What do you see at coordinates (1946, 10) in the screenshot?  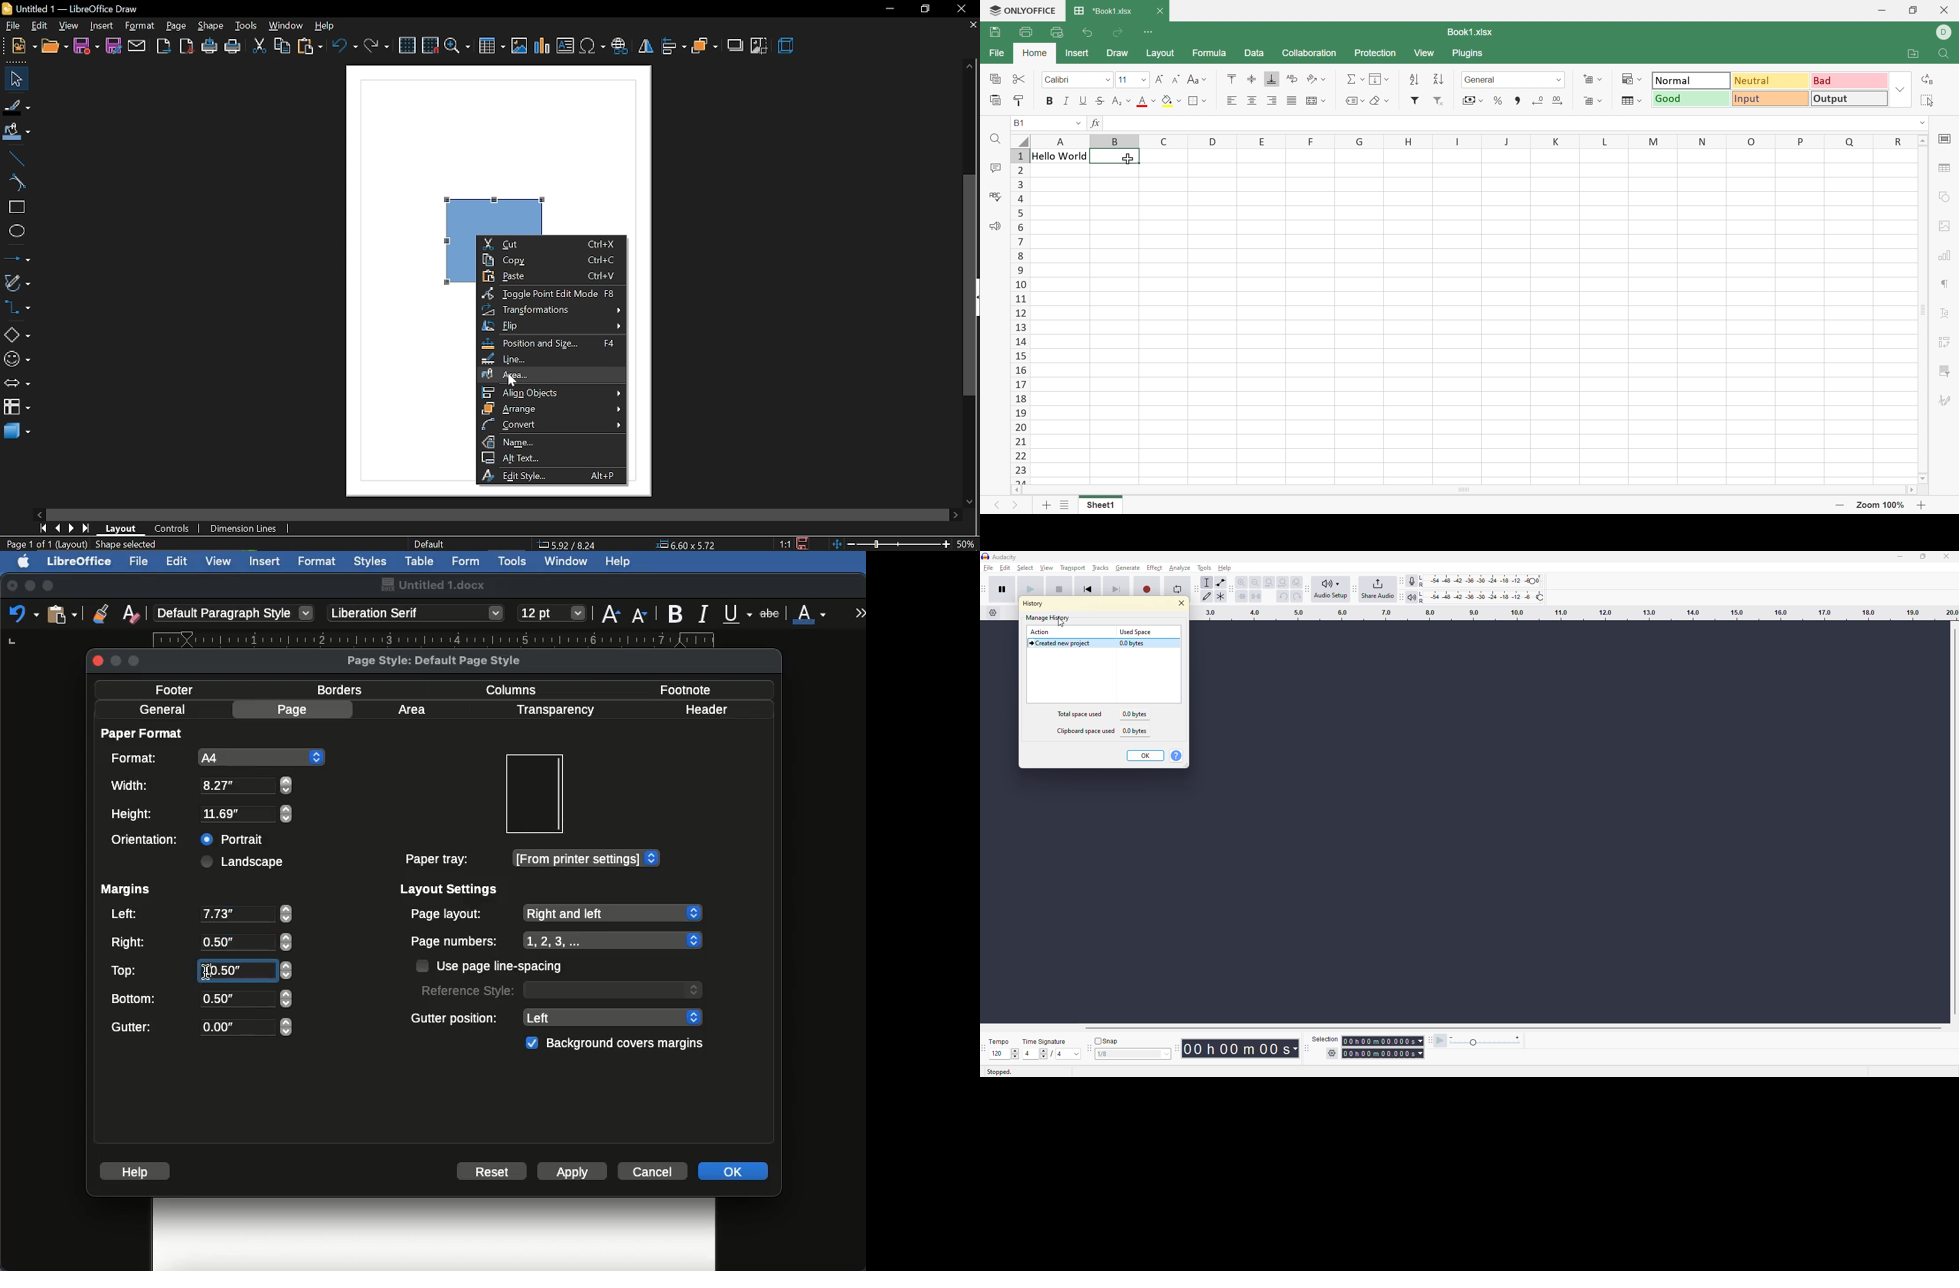 I see `Close` at bounding box center [1946, 10].